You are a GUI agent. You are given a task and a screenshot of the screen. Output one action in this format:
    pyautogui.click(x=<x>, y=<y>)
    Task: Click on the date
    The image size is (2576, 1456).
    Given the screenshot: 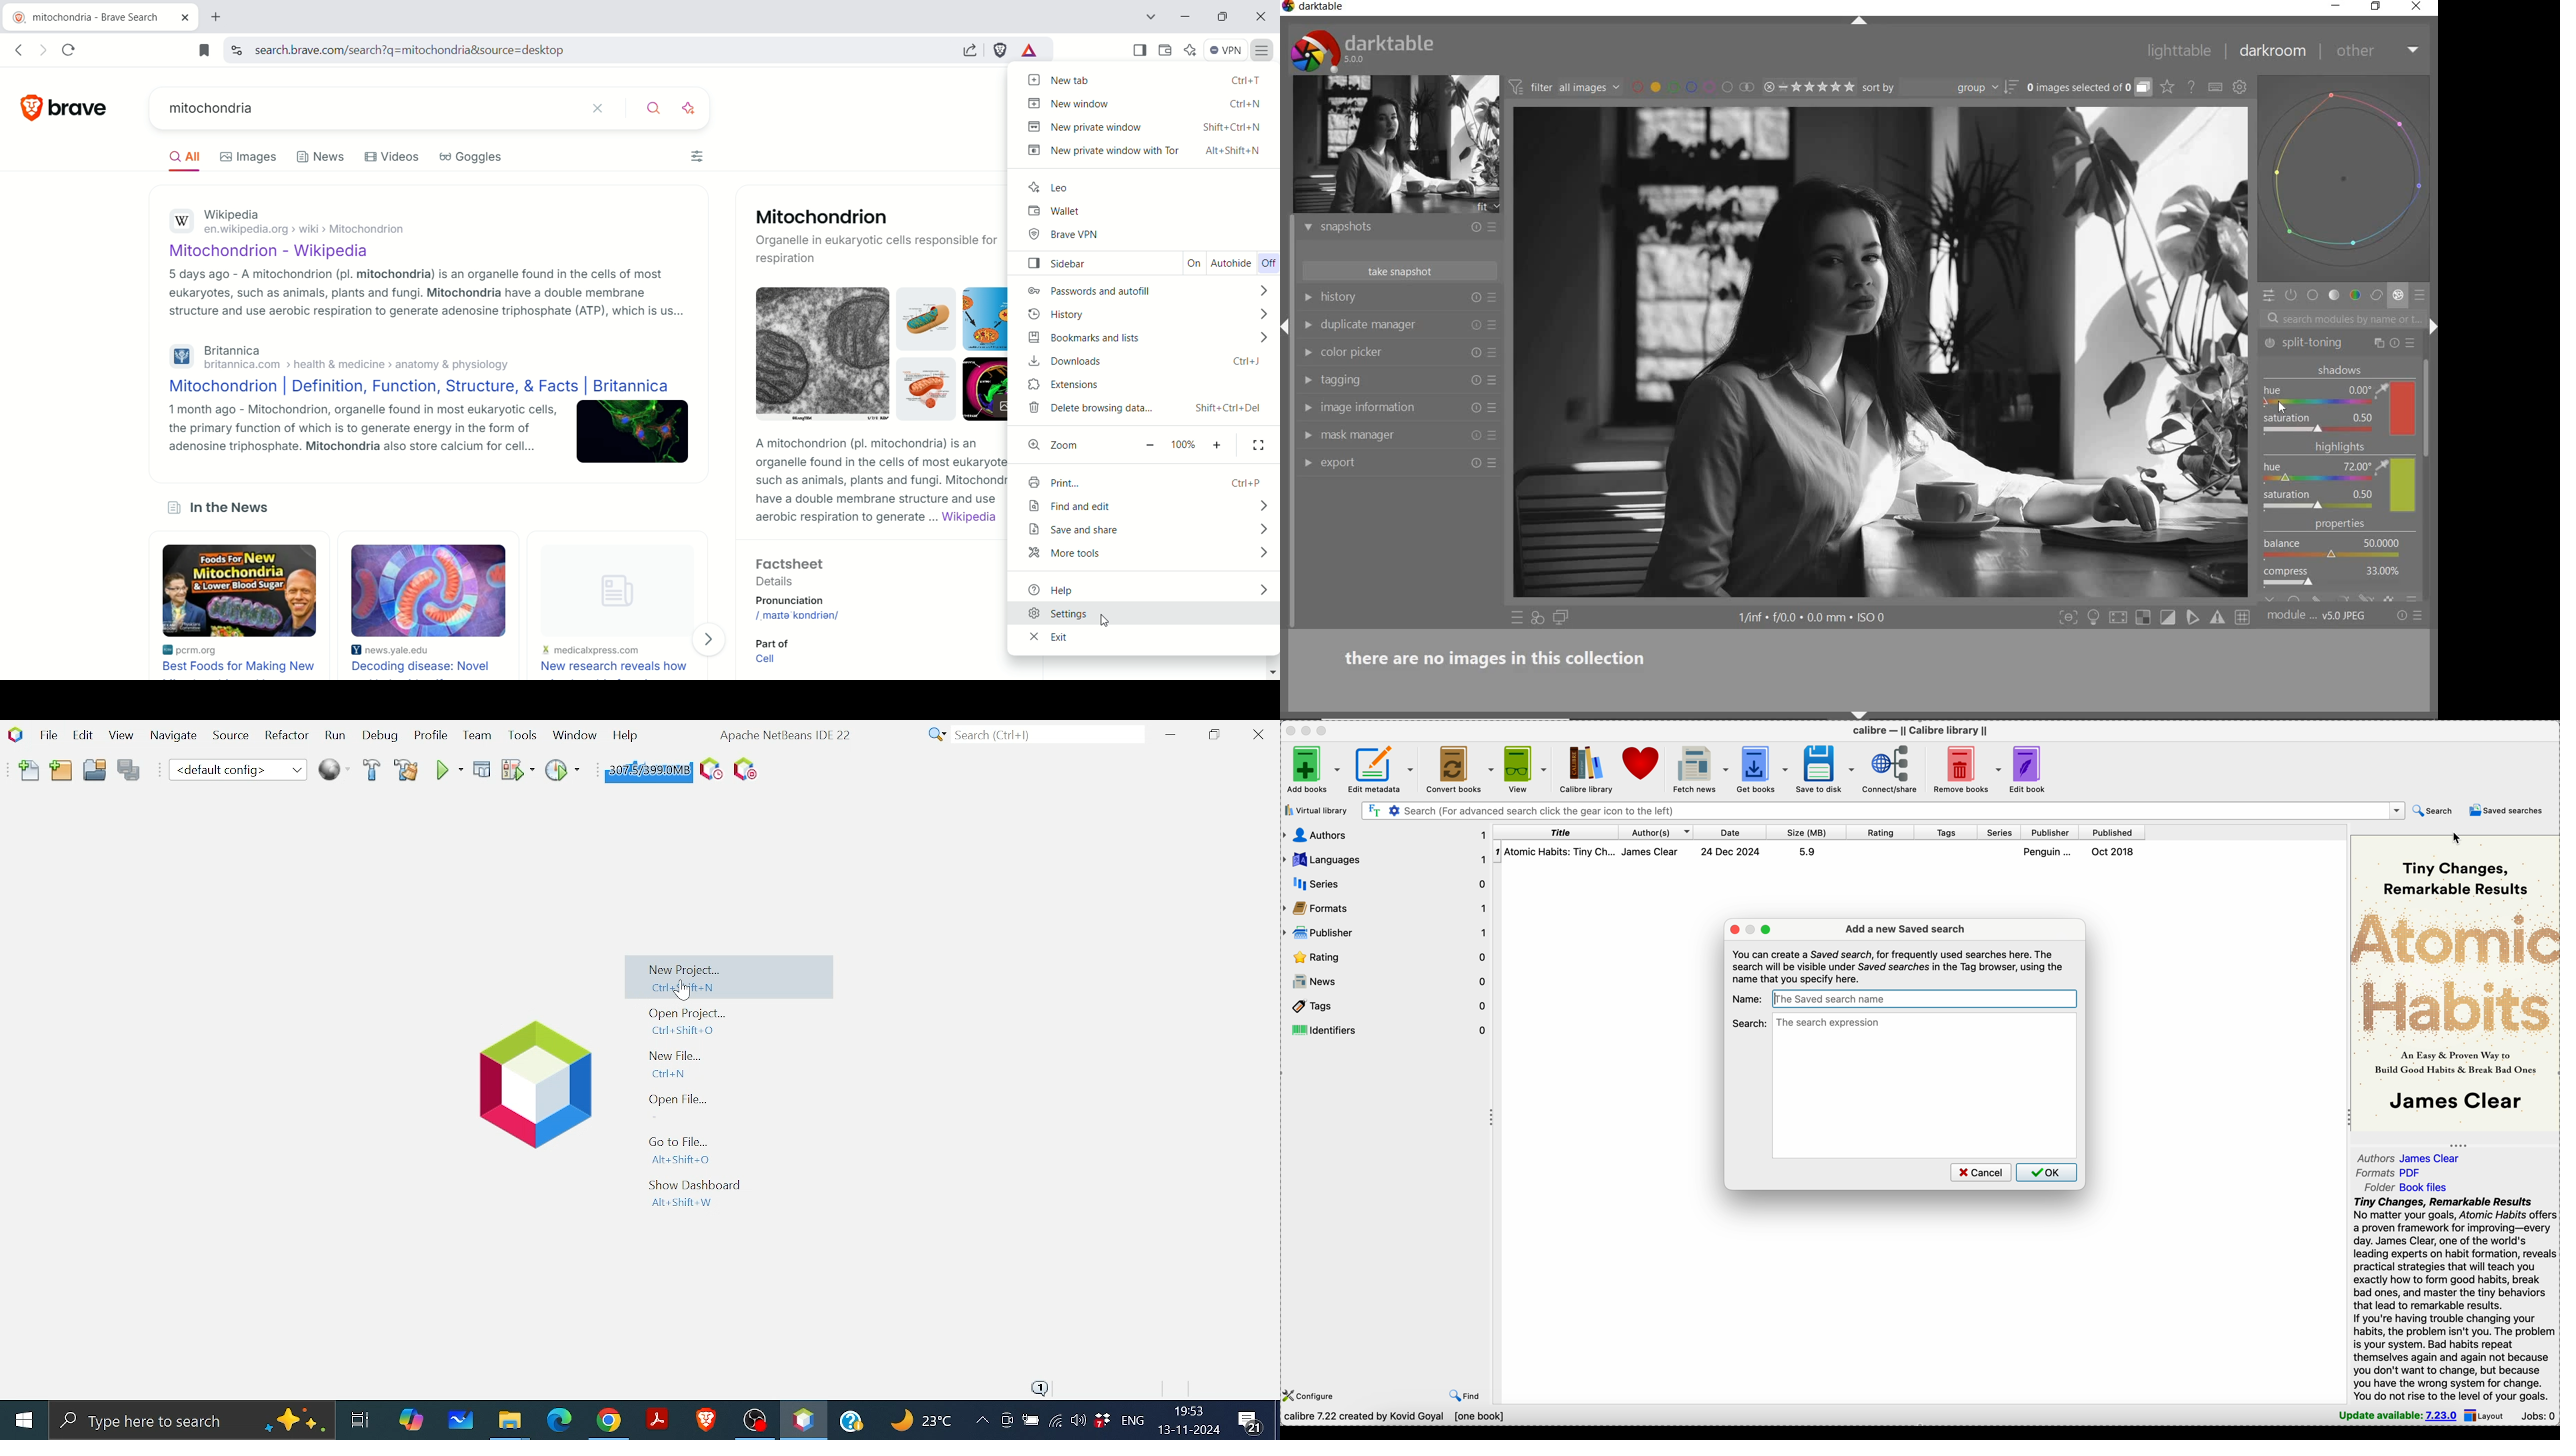 What is the action you would take?
    pyautogui.click(x=1731, y=832)
    